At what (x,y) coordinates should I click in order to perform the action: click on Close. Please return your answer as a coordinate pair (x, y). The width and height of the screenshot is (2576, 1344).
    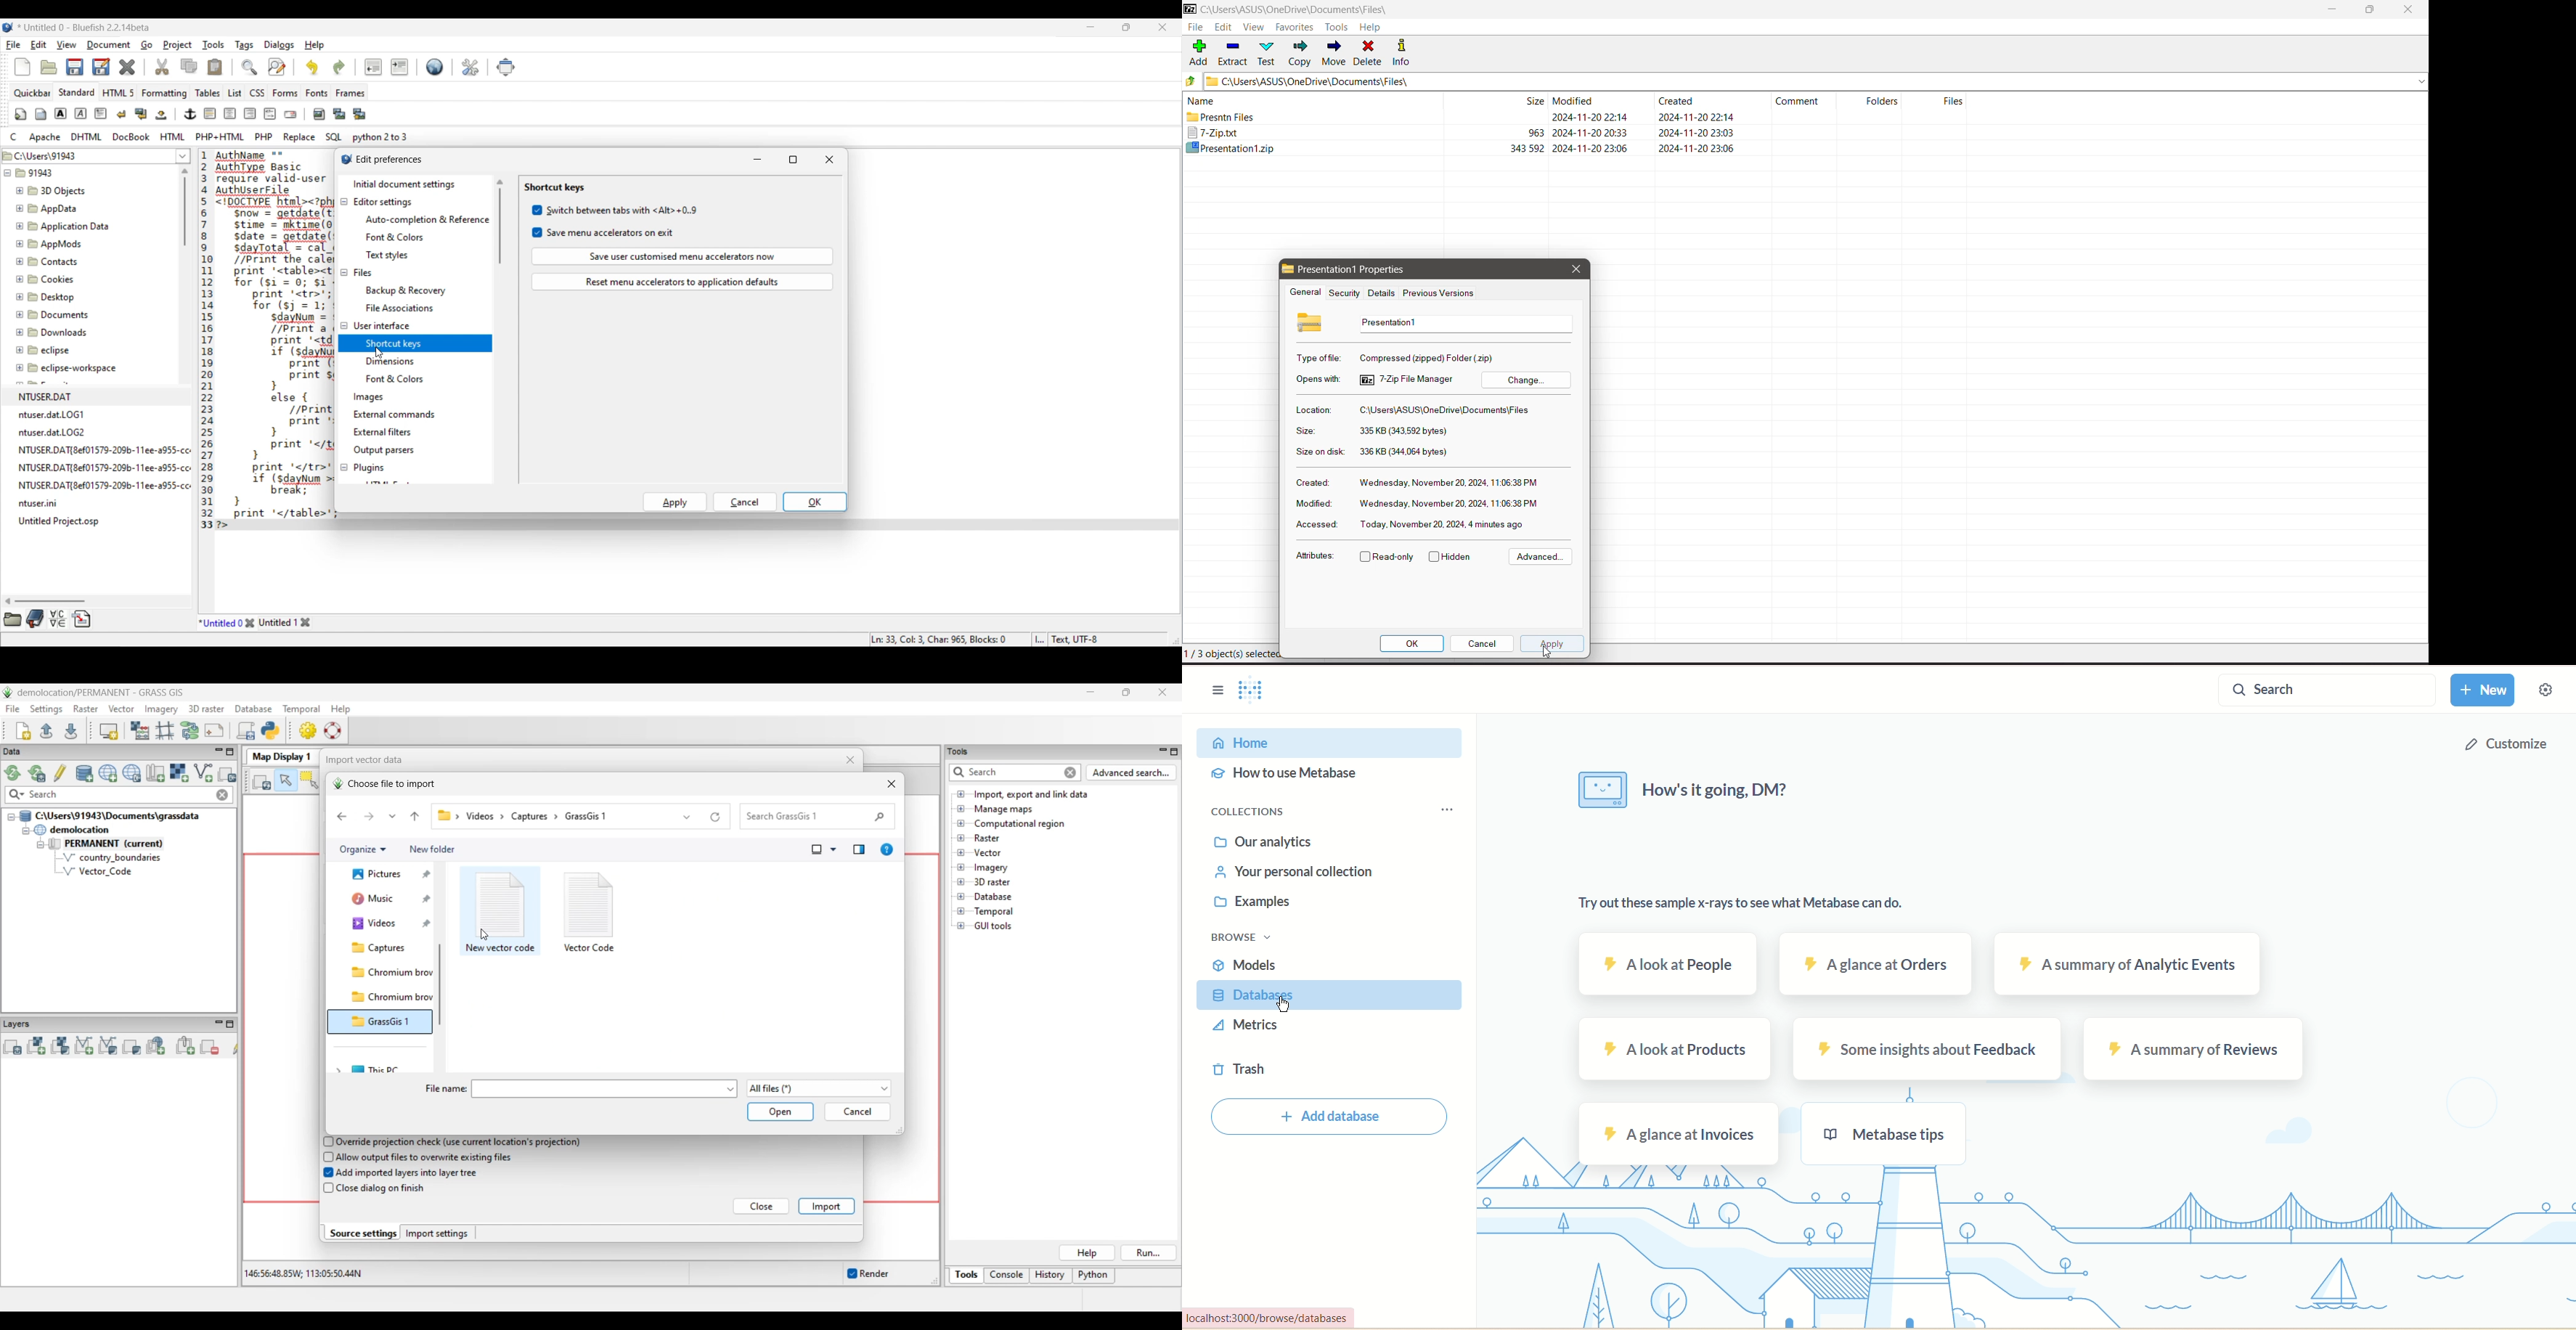
    Looking at the image, I should click on (250, 623).